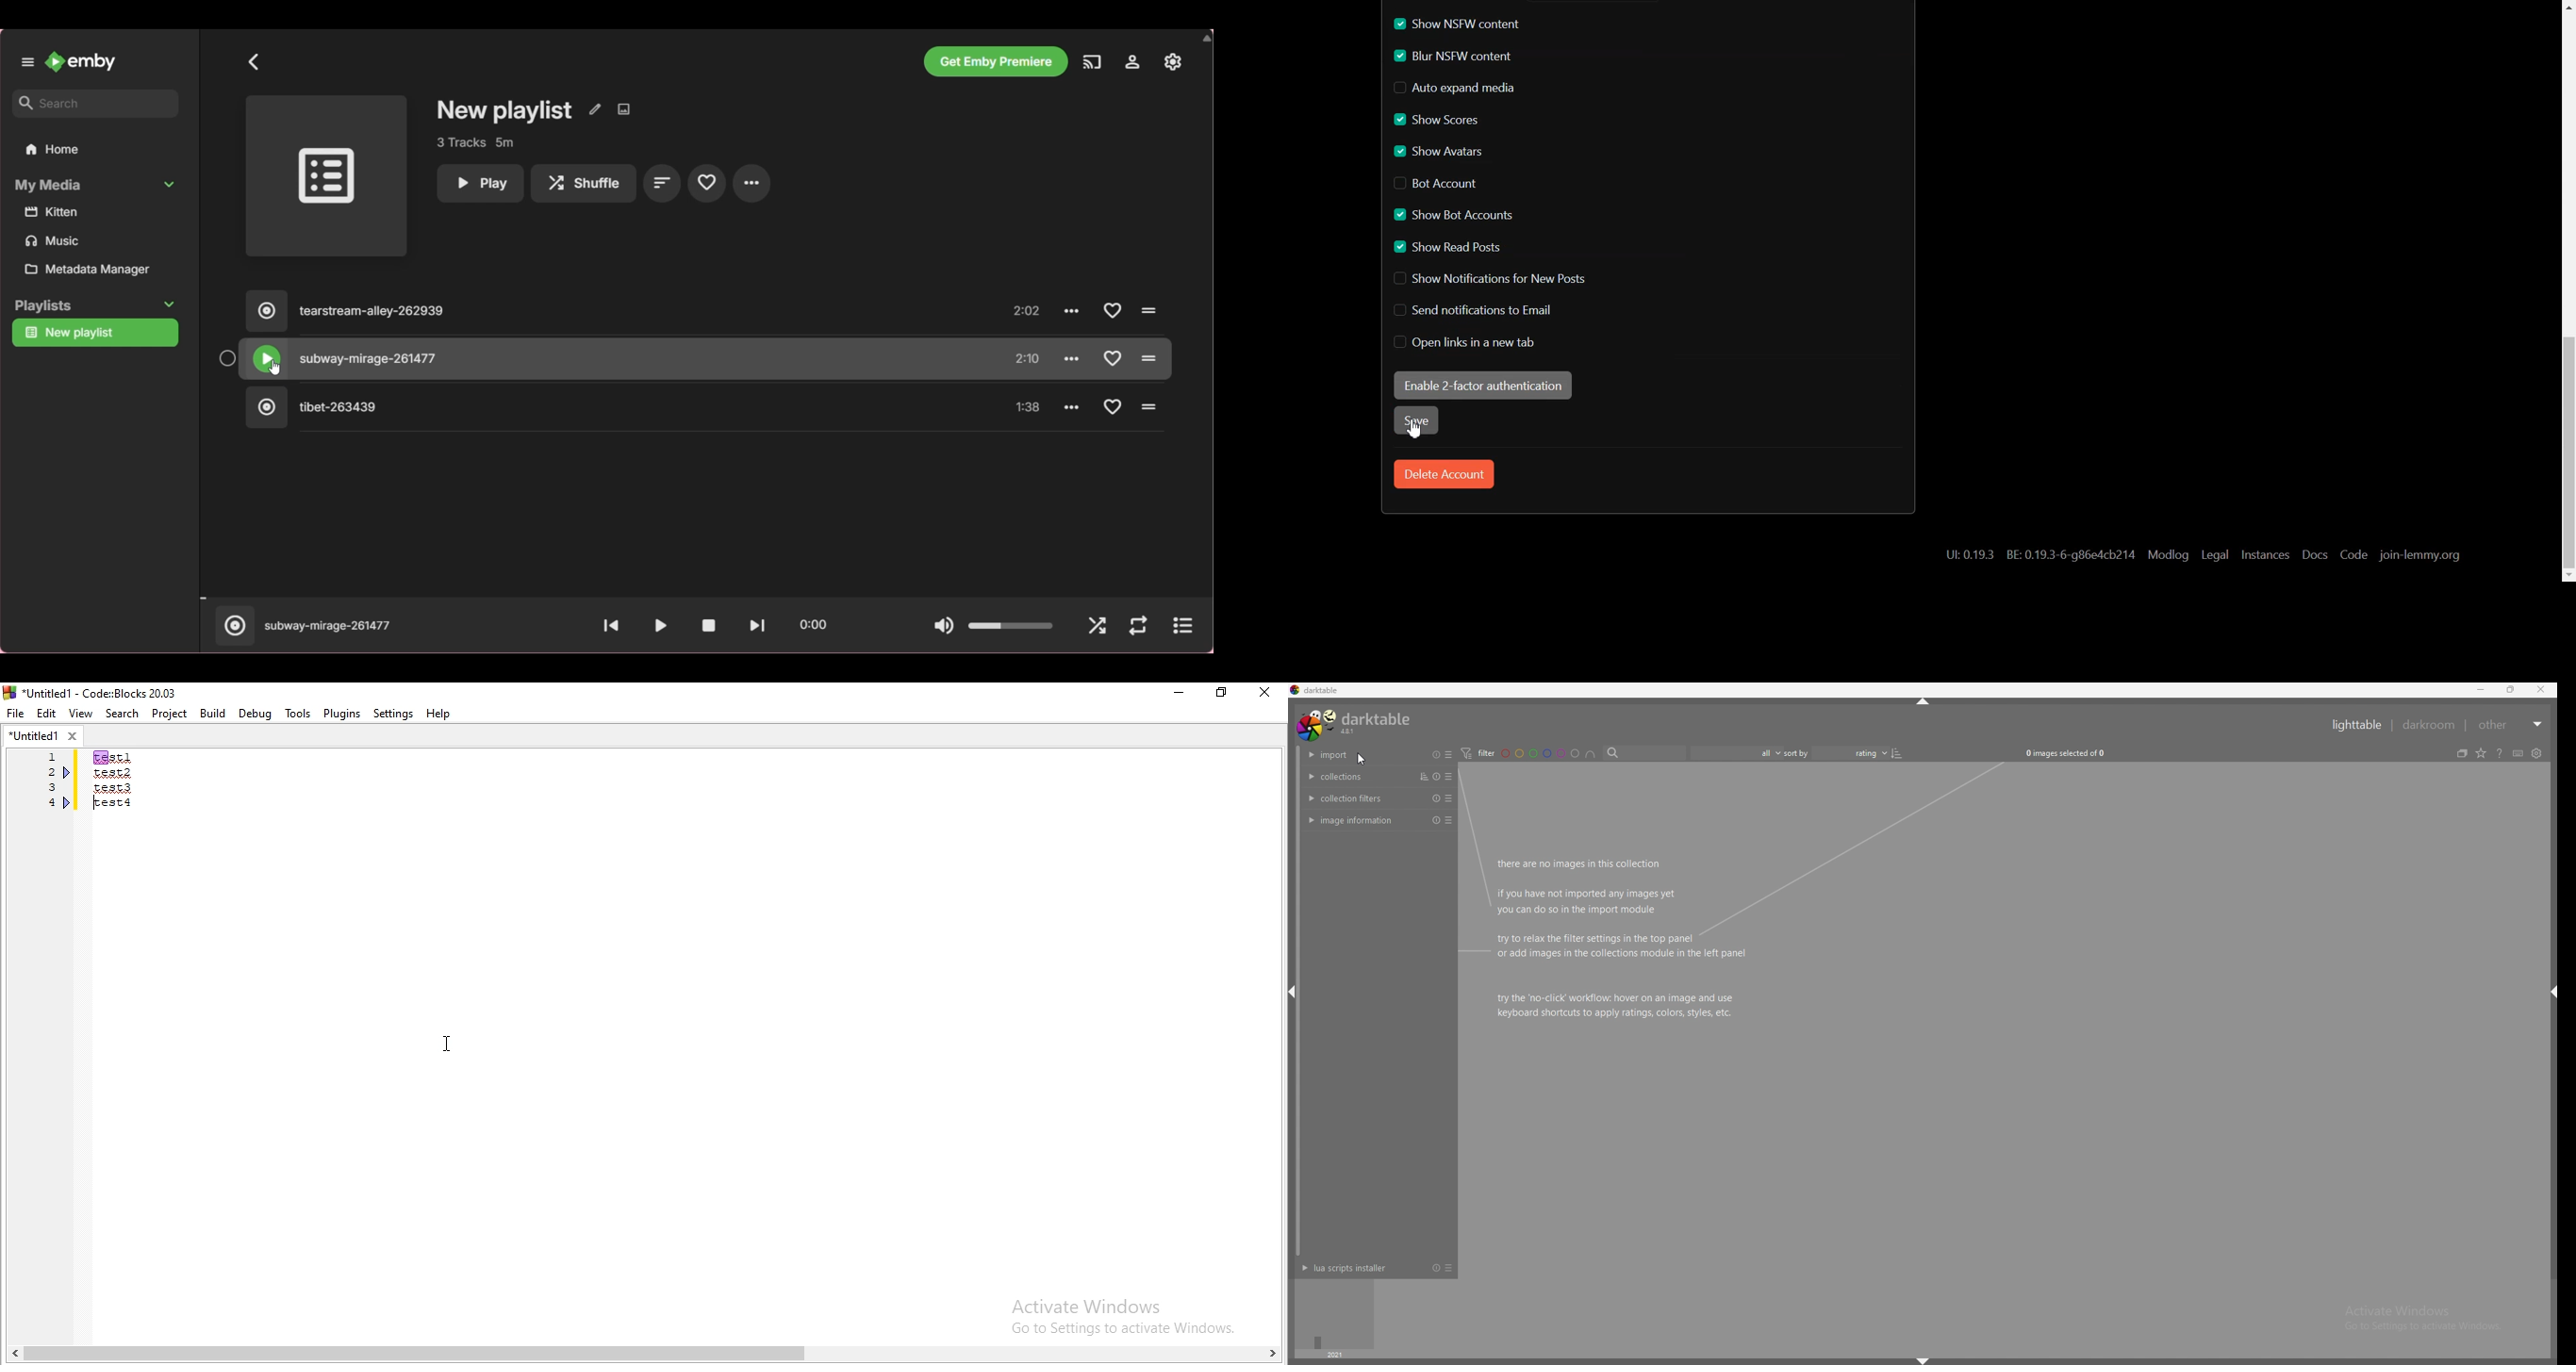 This screenshot has width=2576, height=1372. What do you see at coordinates (2512, 690) in the screenshot?
I see `maximize` at bounding box center [2512, 690].